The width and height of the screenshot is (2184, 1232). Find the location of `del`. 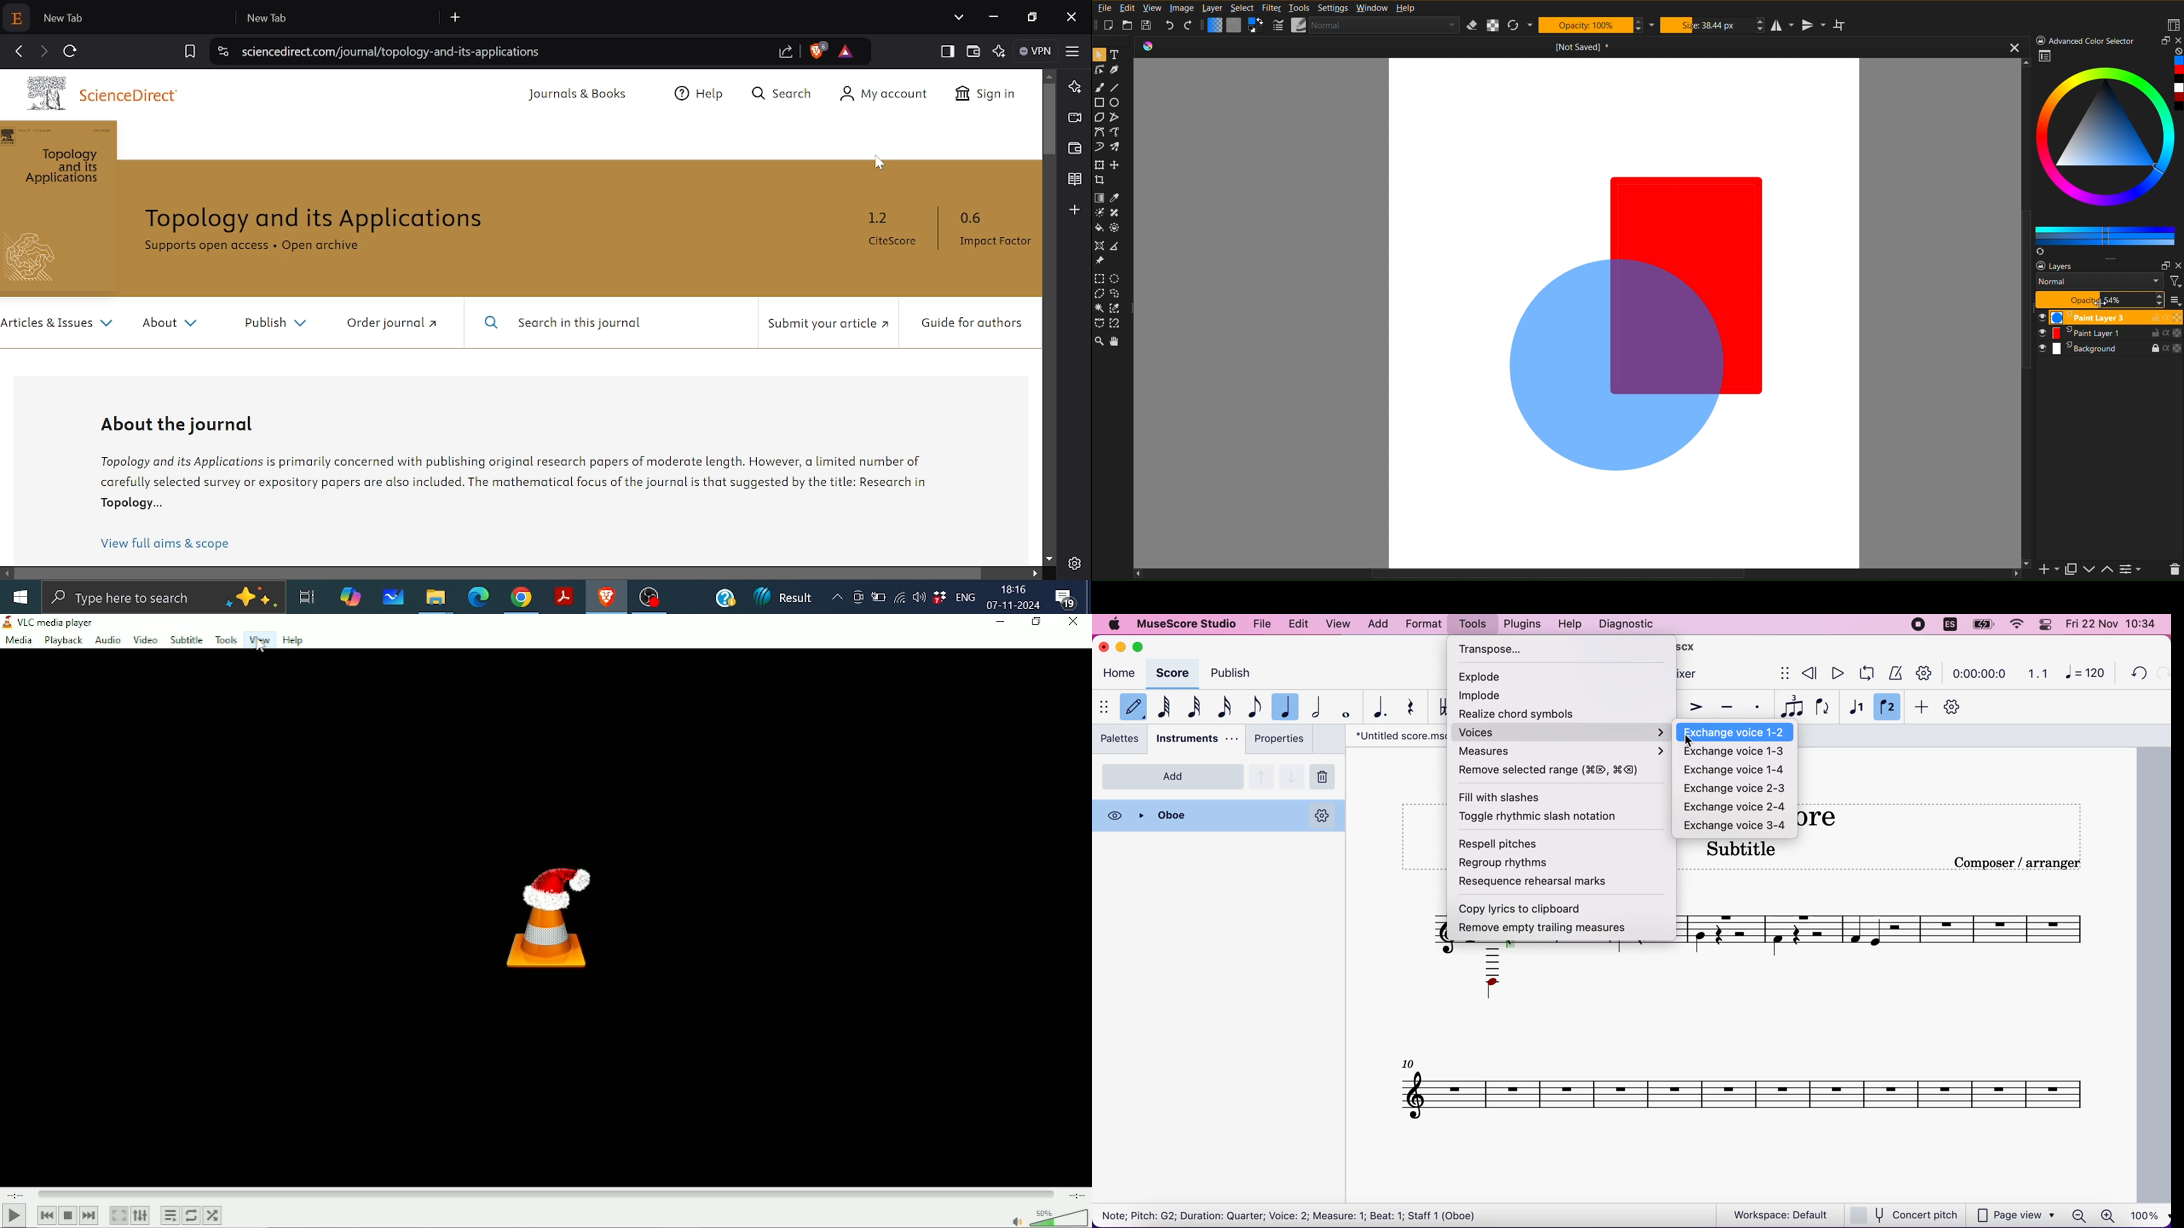

del is located at coordinates (2174, 572).